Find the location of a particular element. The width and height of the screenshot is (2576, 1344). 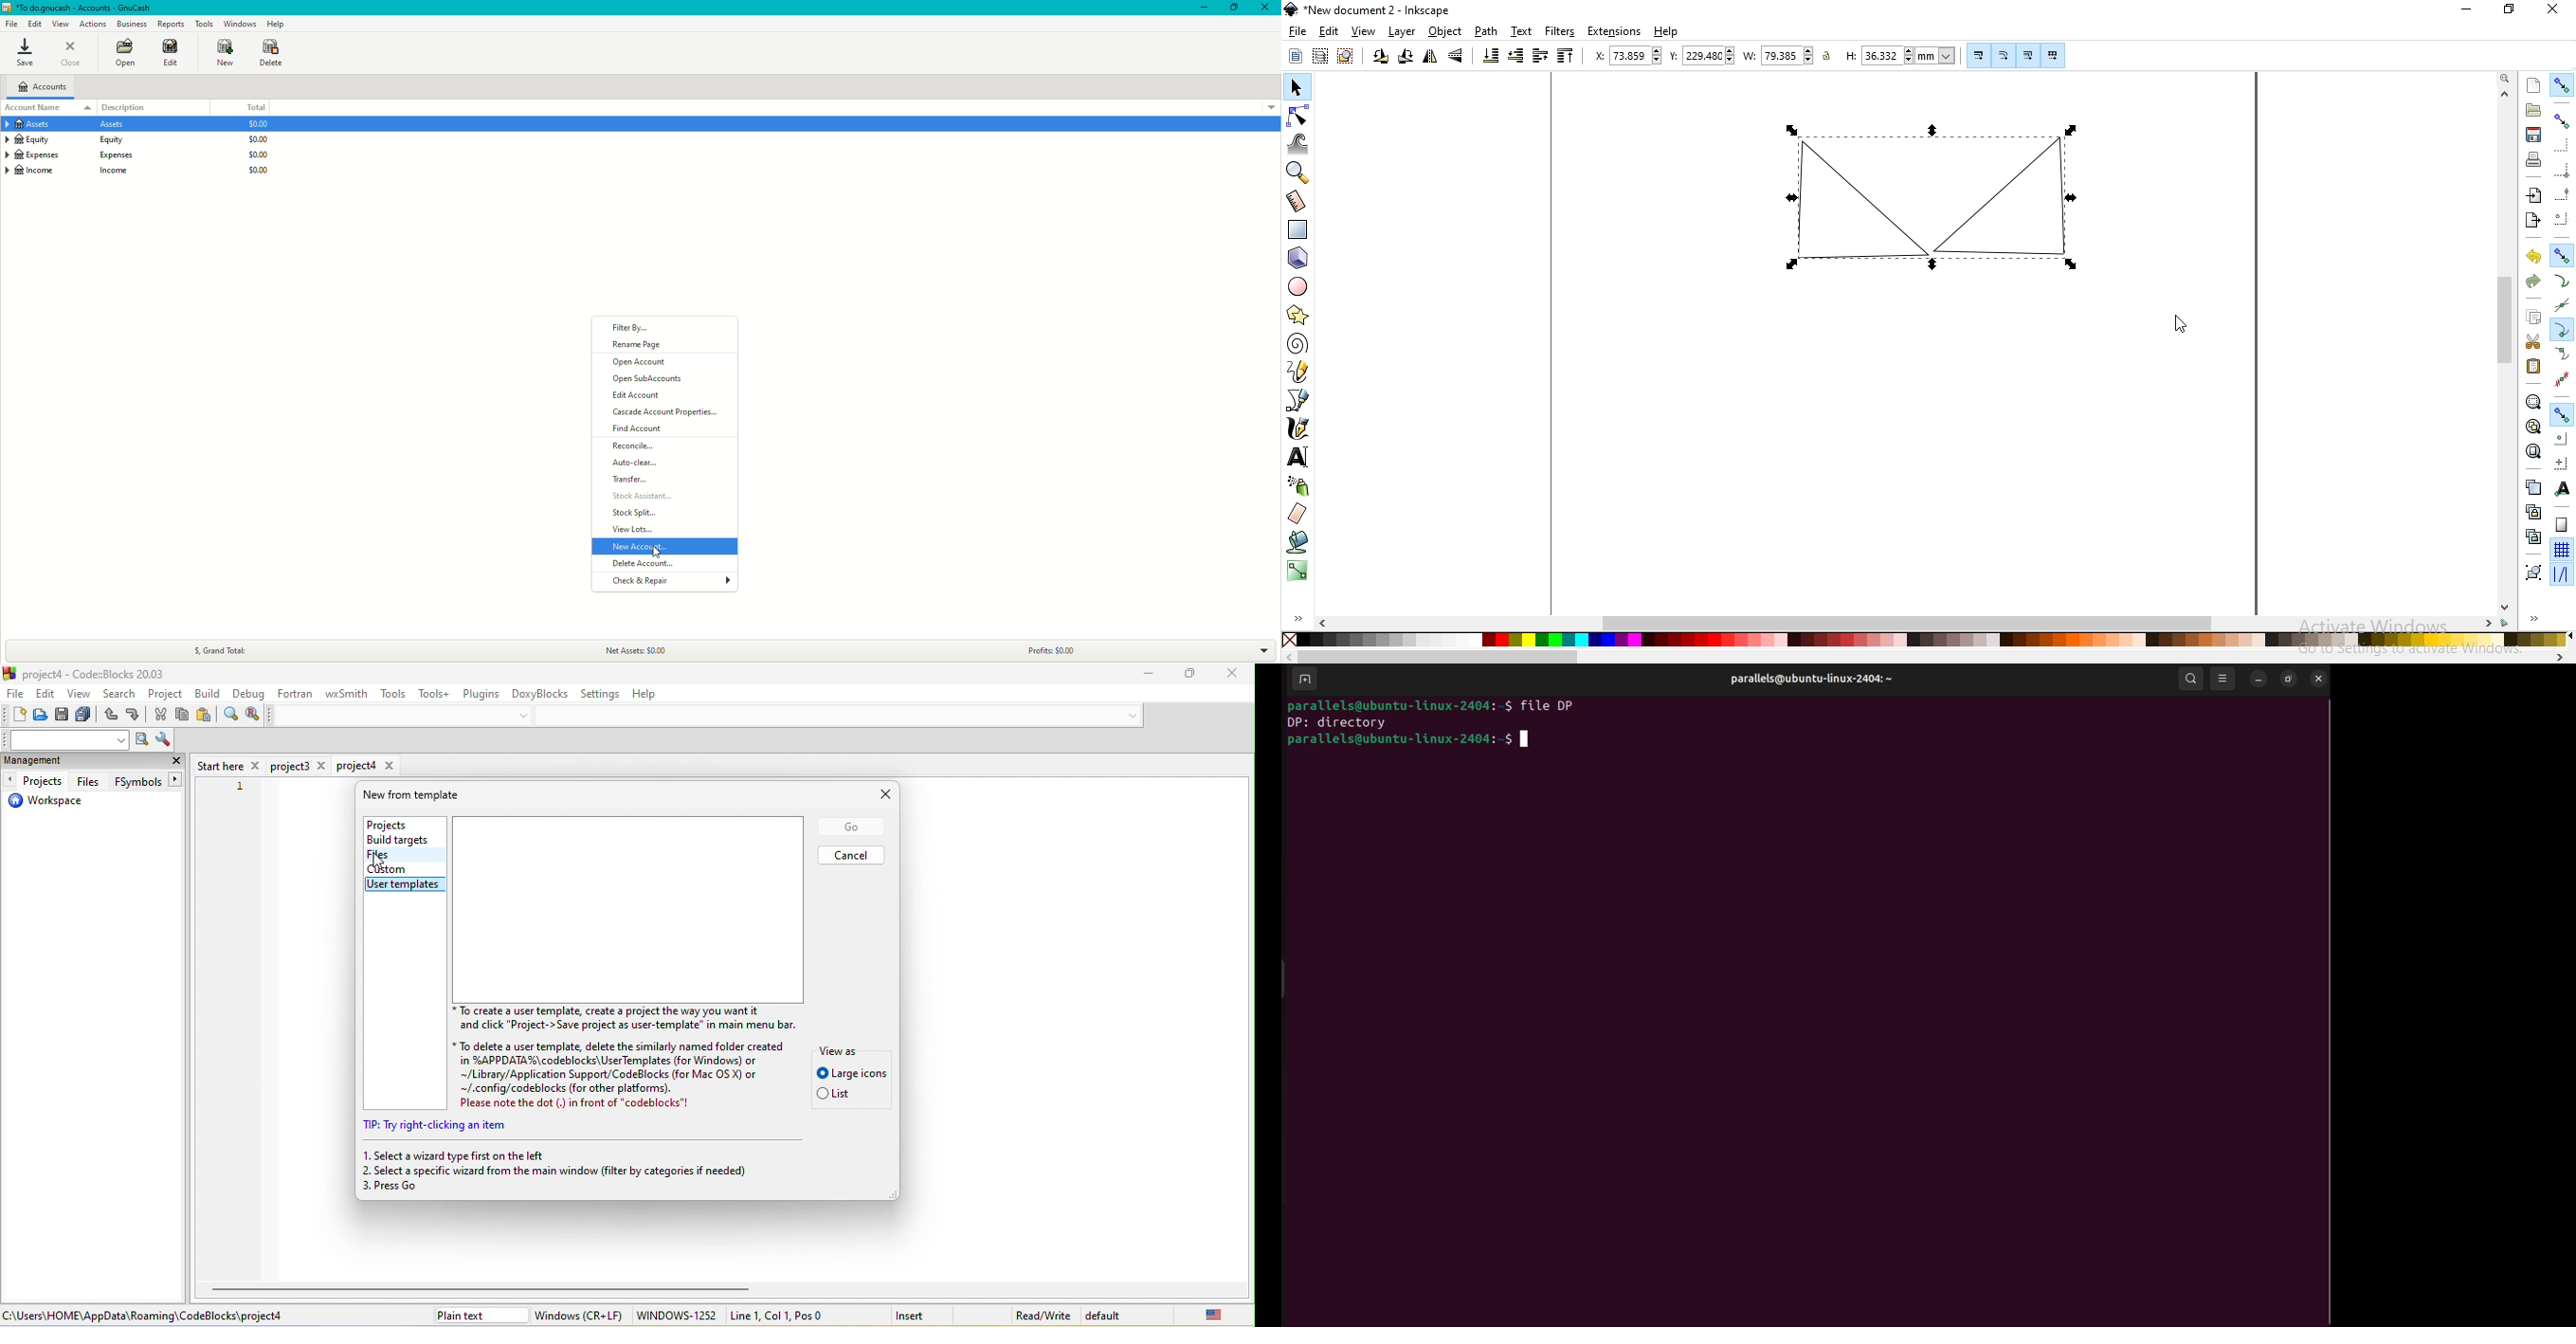

list is located at coordinates (840, 1095).